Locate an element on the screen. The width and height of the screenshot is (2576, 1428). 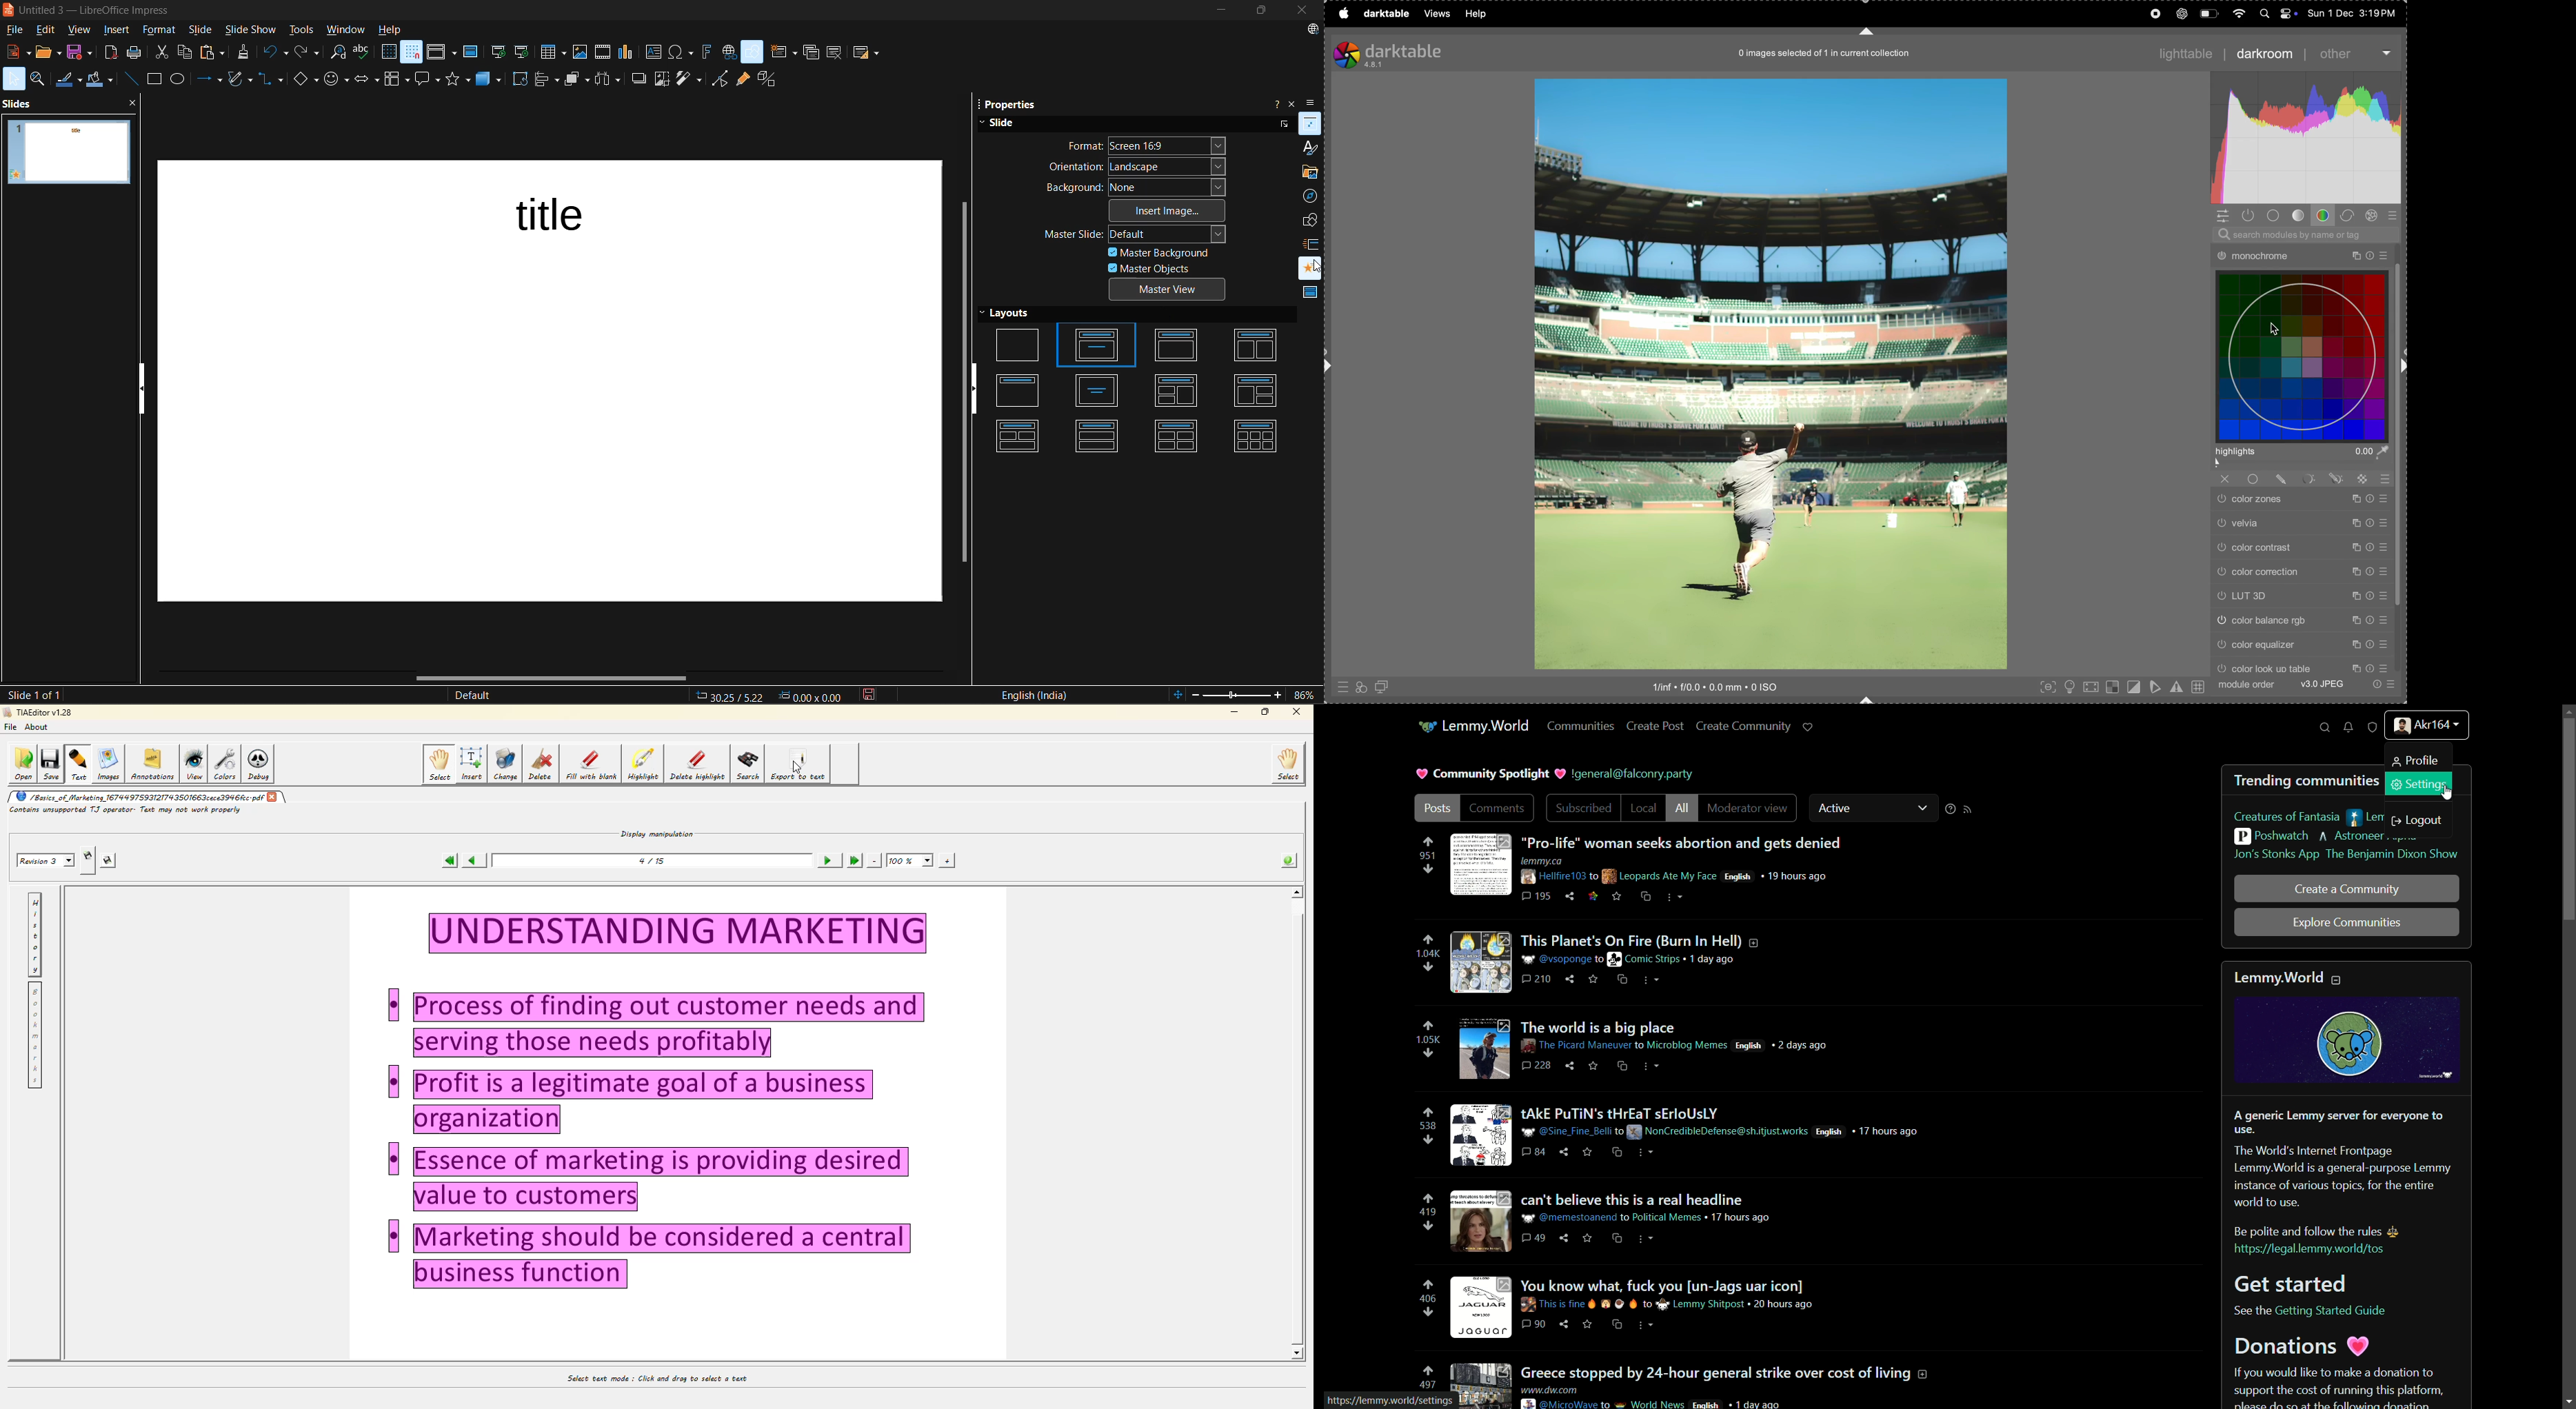
number of votes is located at coordinates (1428, 1039).